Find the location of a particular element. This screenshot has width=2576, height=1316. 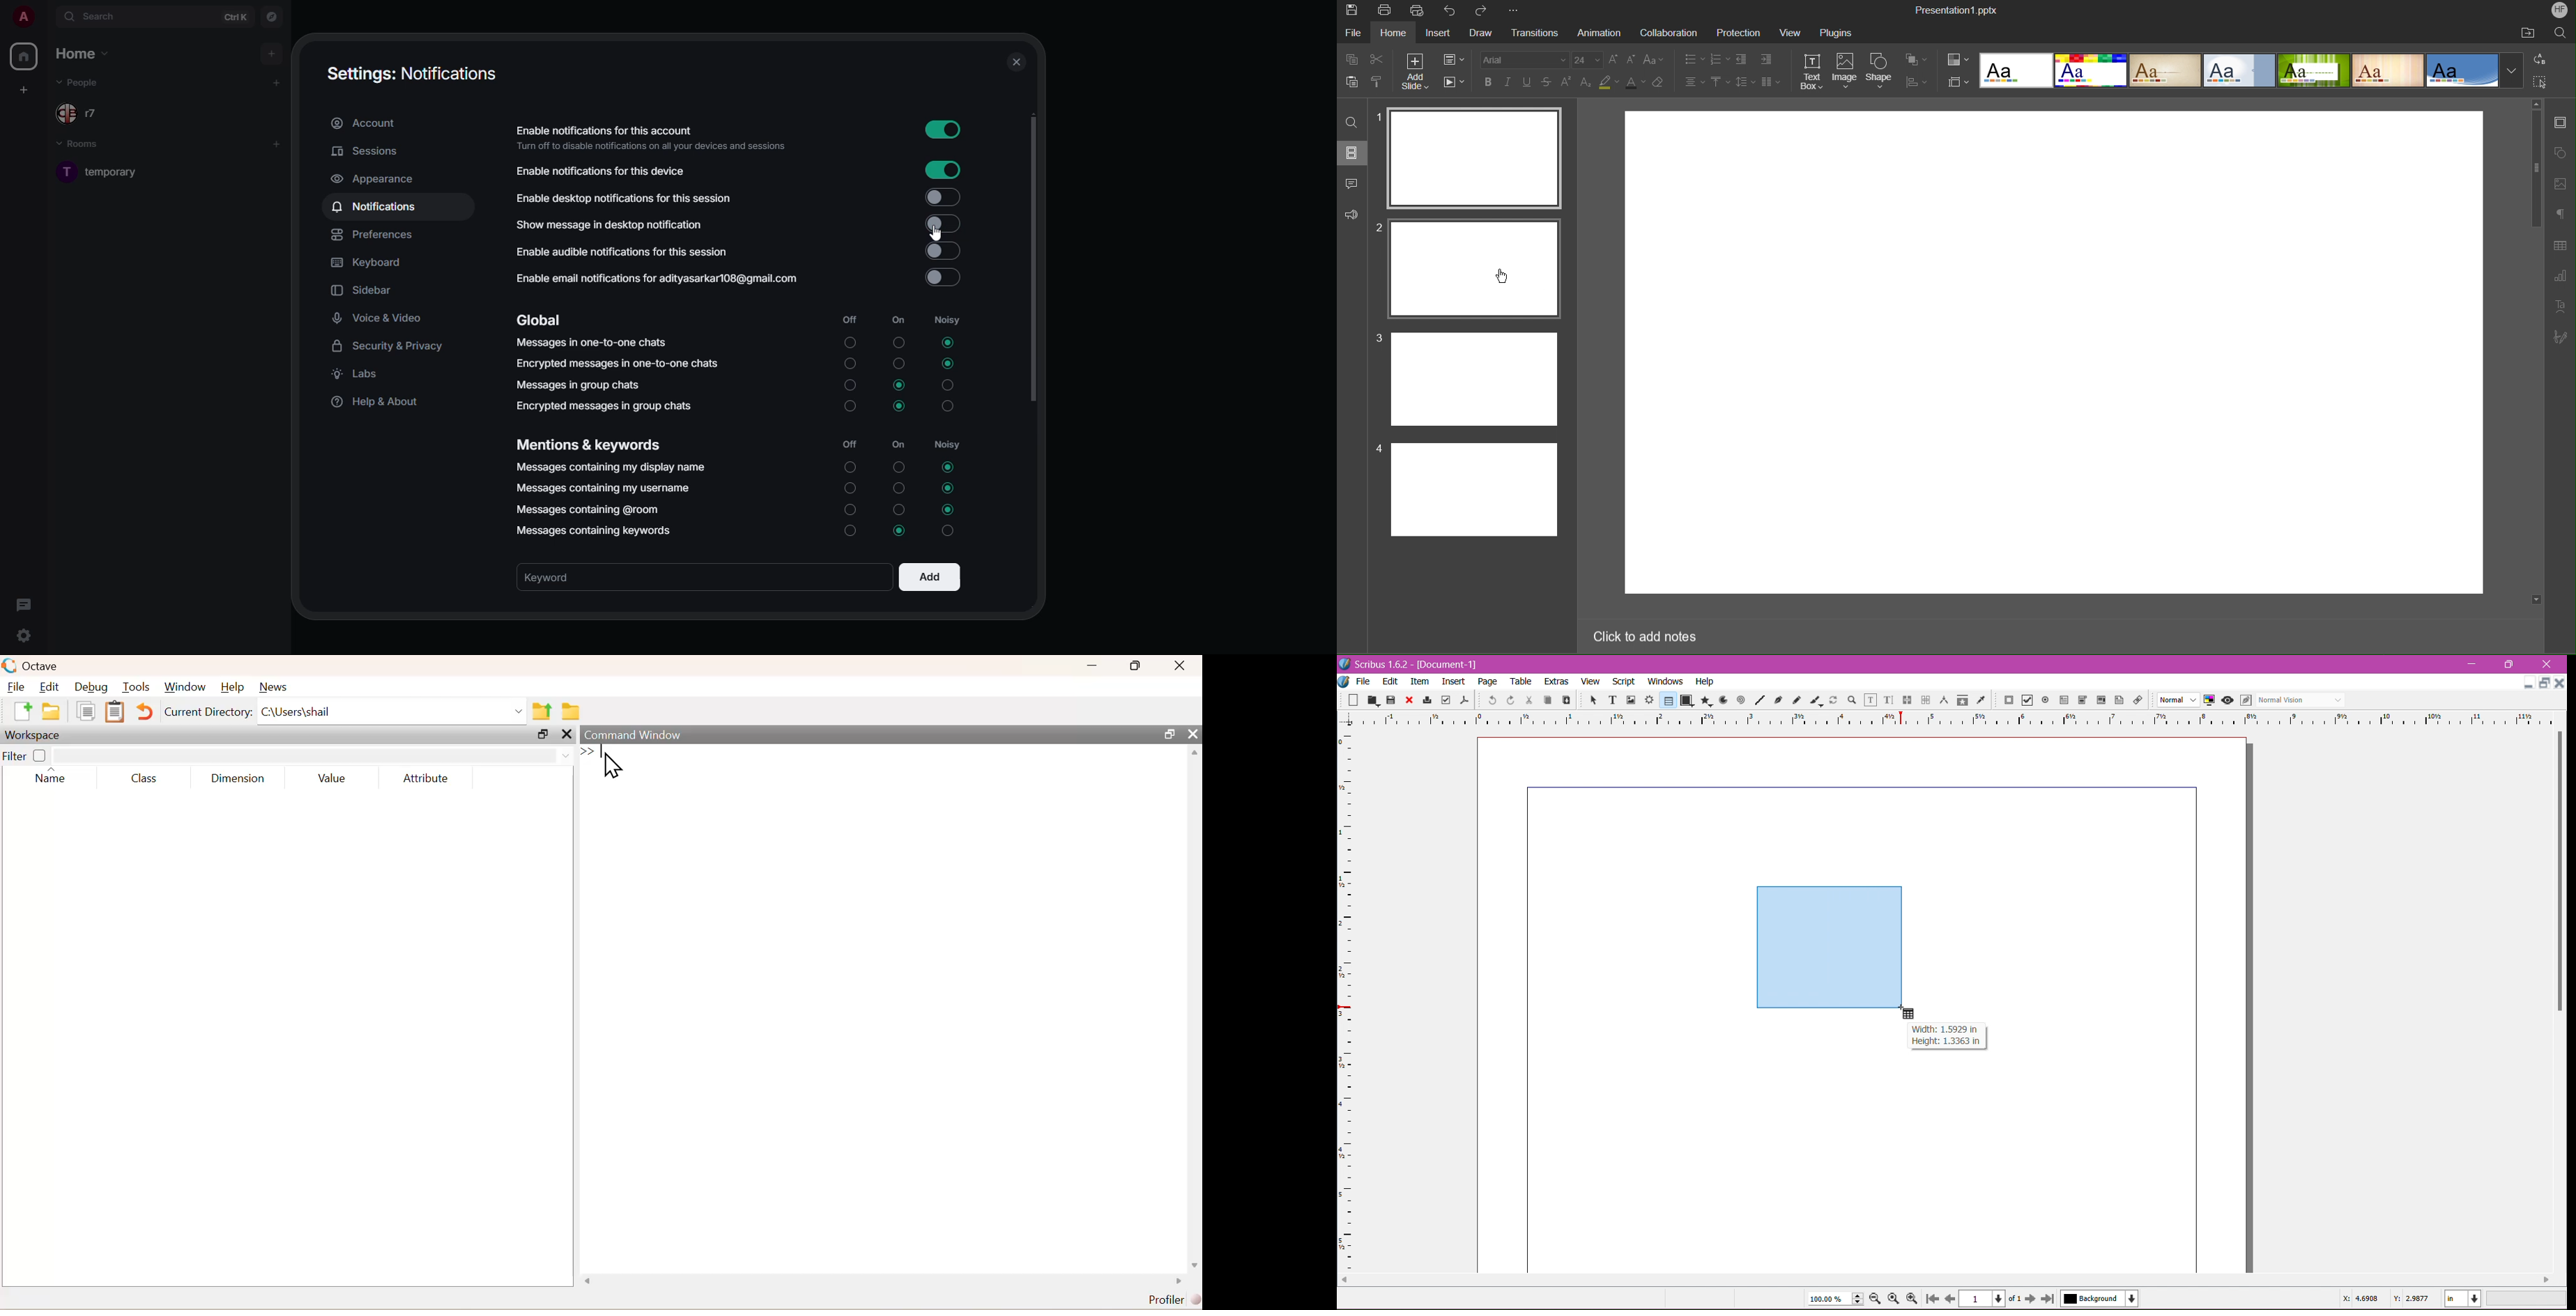

Undo is located at coordinates (143, 713).